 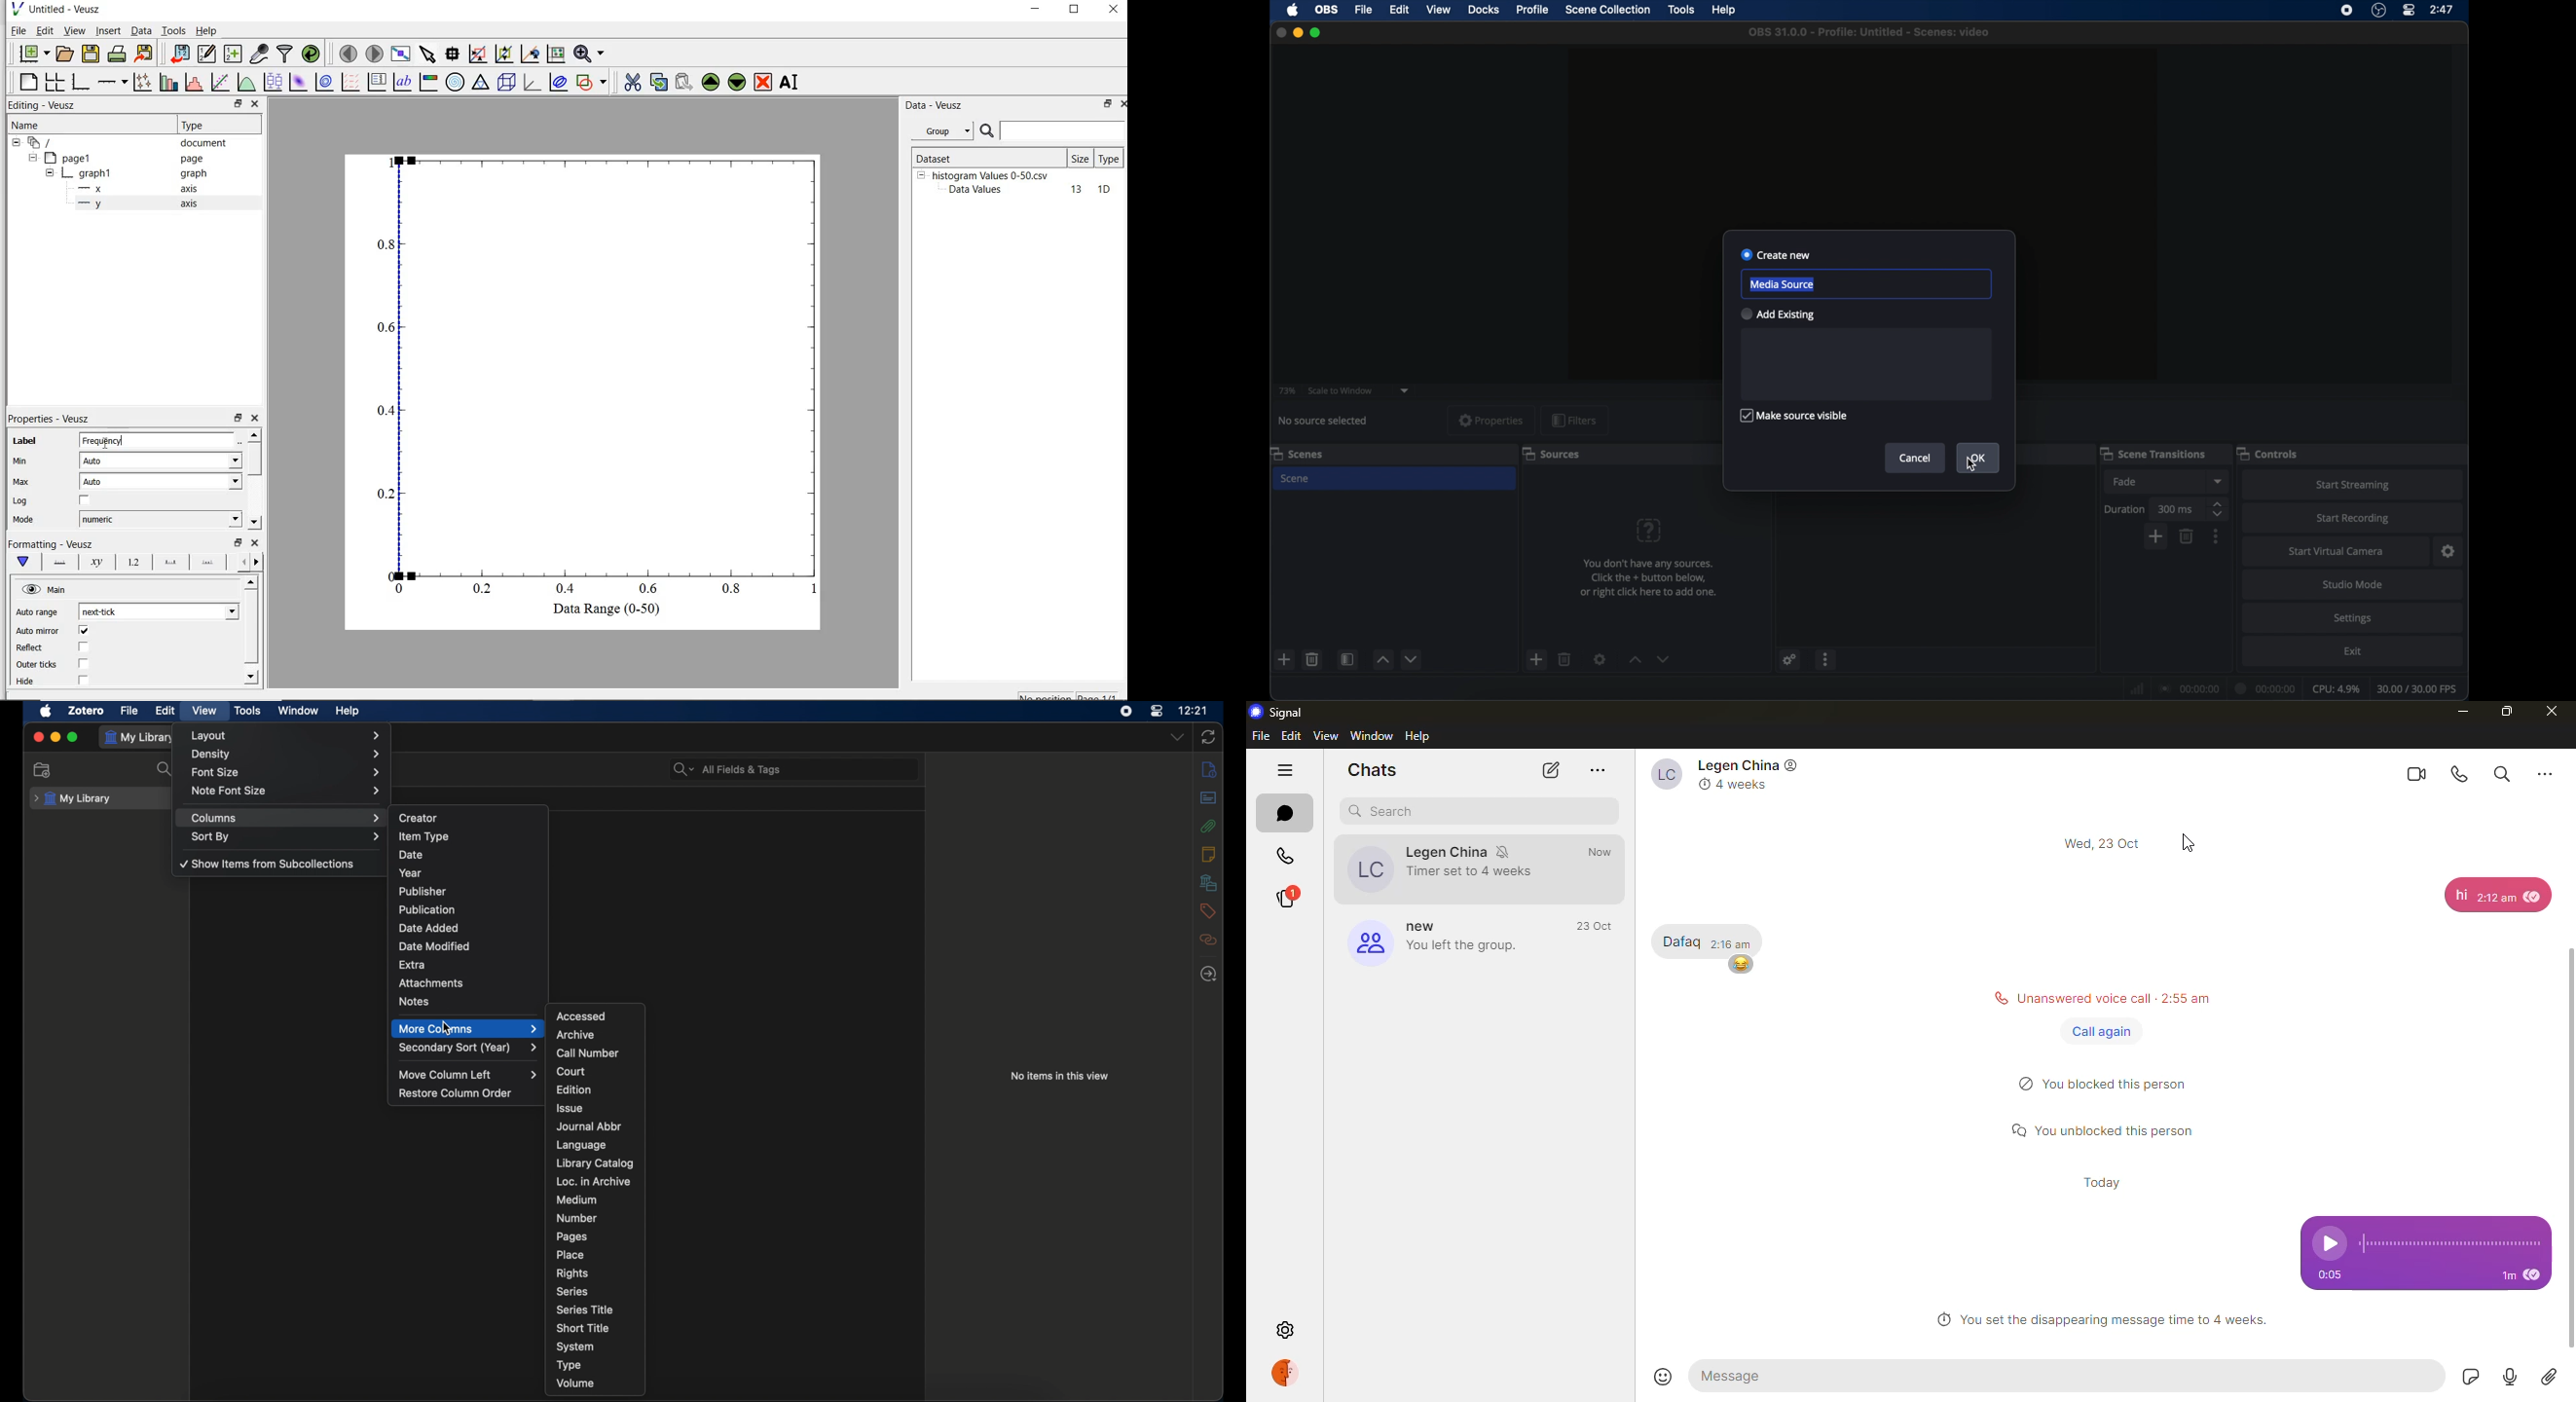 I want to click on create new, so click(x=1776, y=254).